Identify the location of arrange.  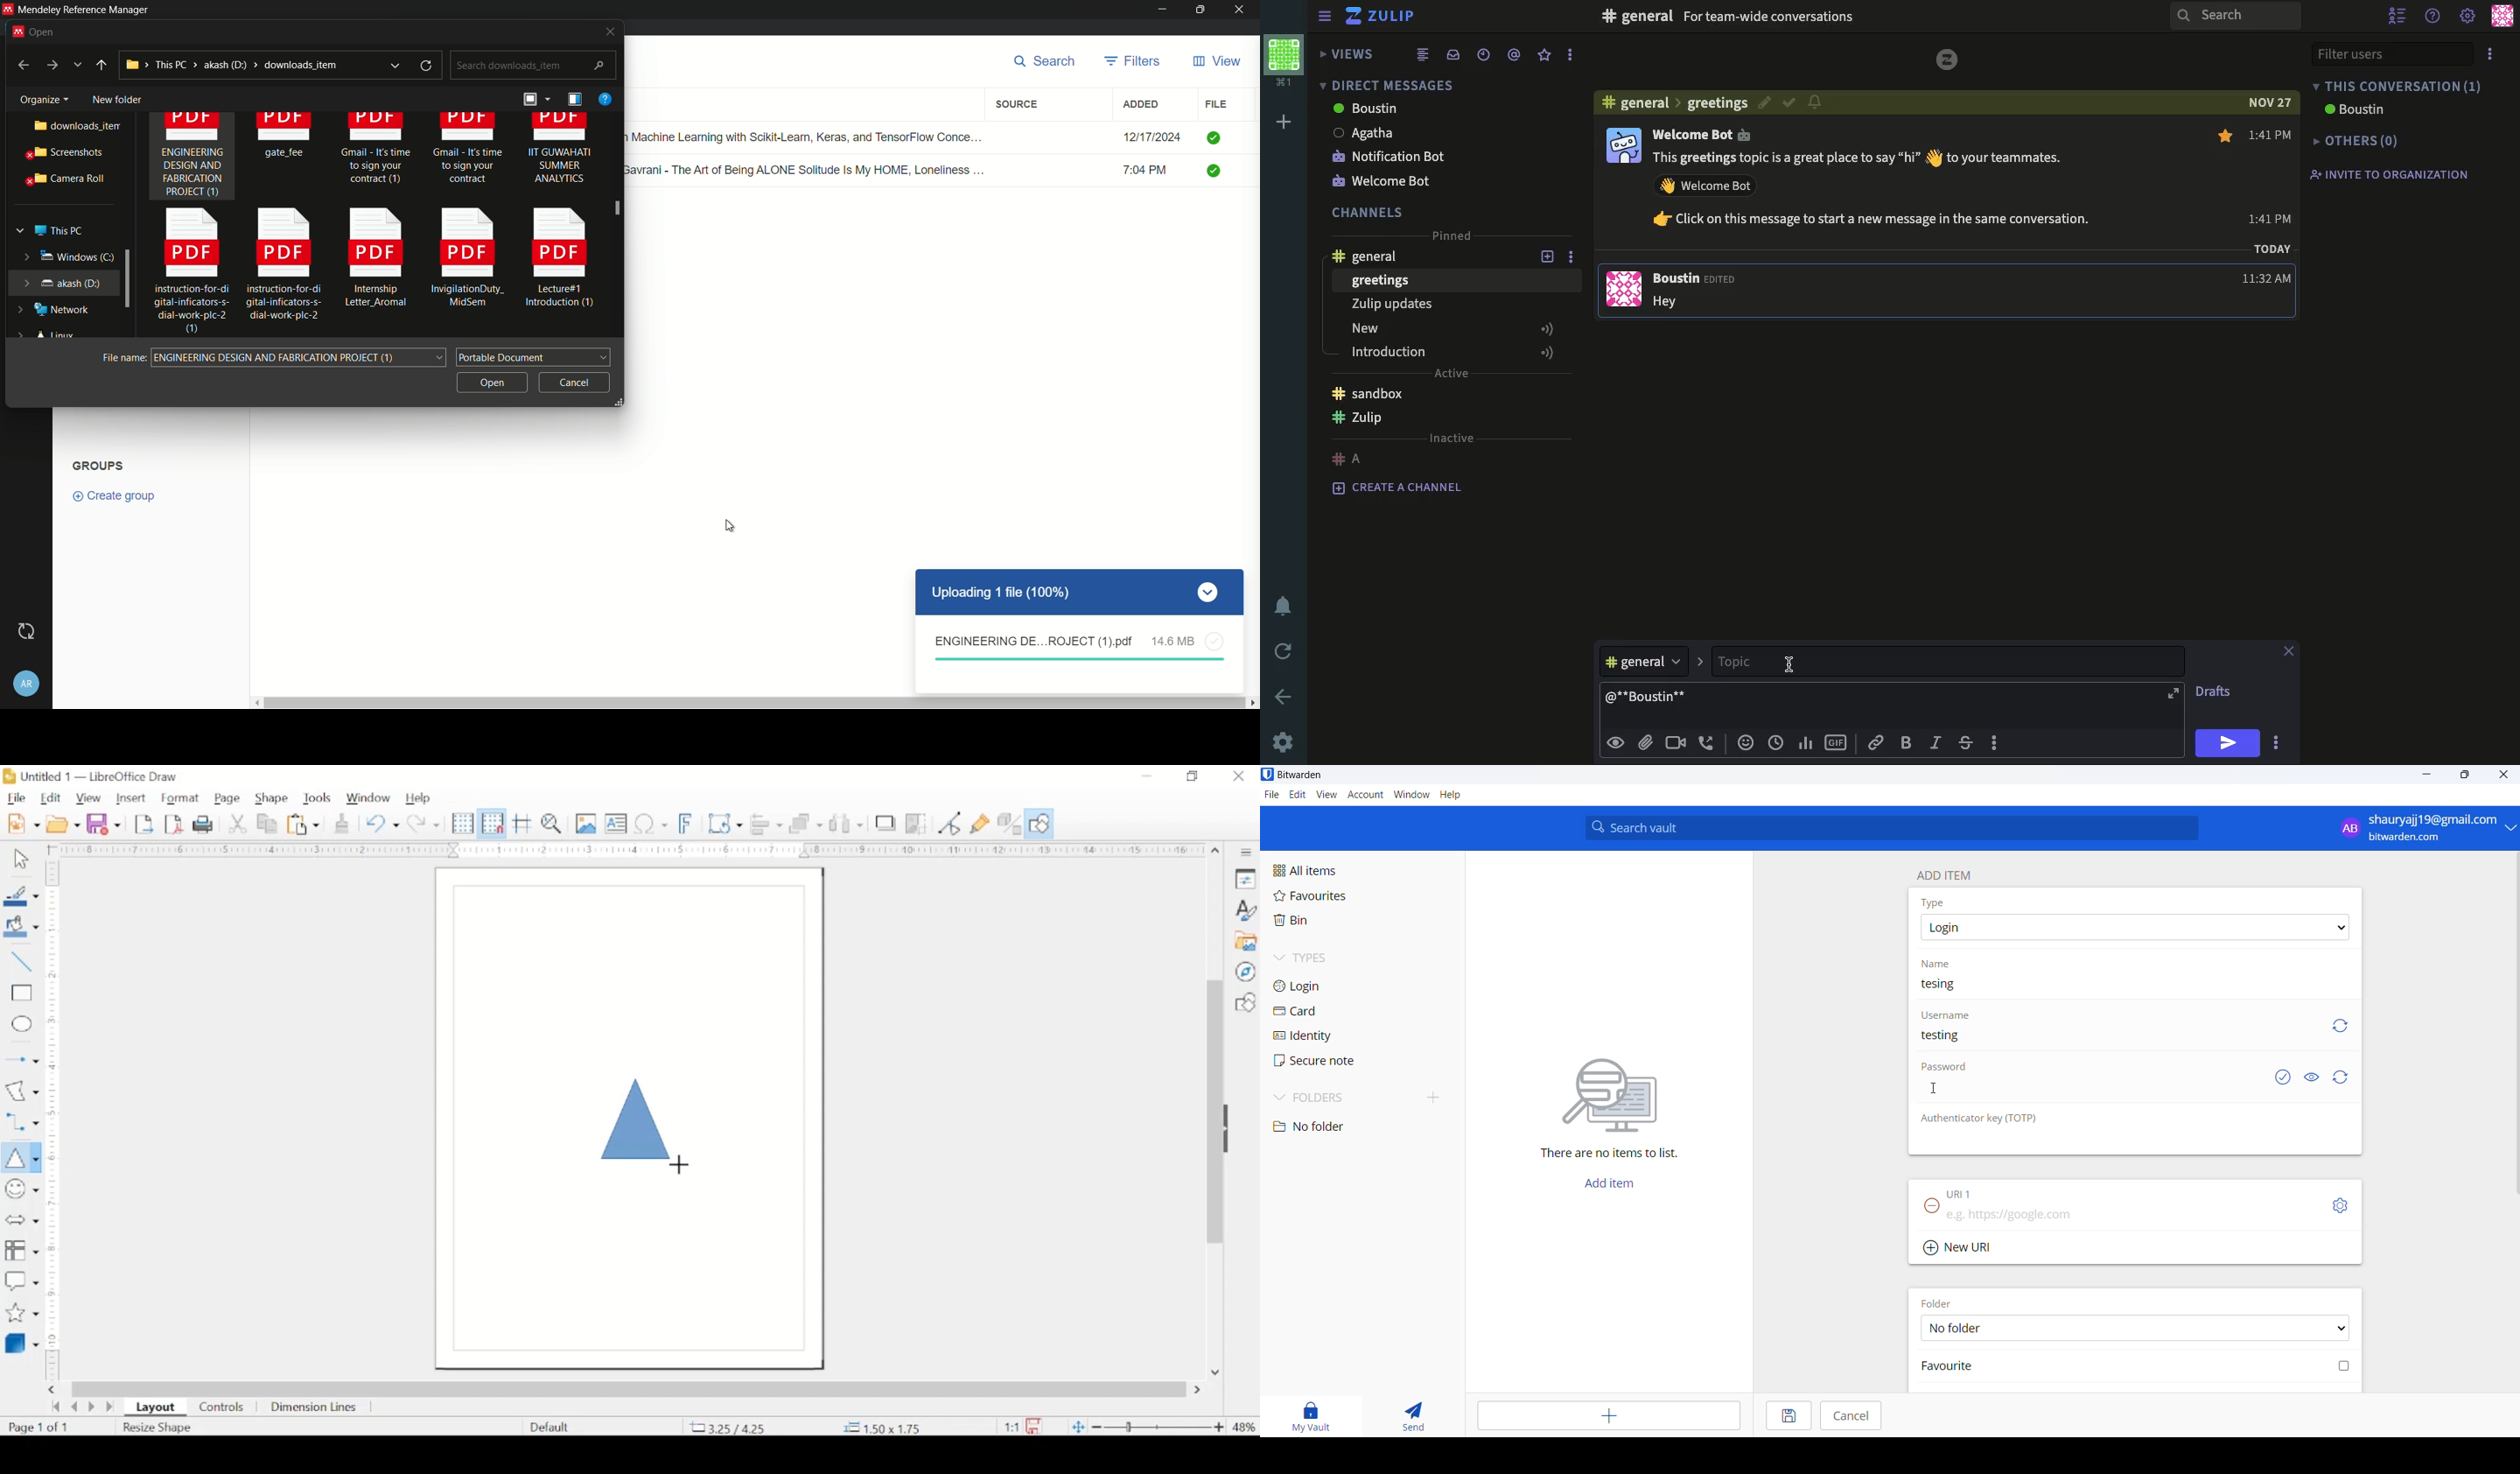
(807, 823).